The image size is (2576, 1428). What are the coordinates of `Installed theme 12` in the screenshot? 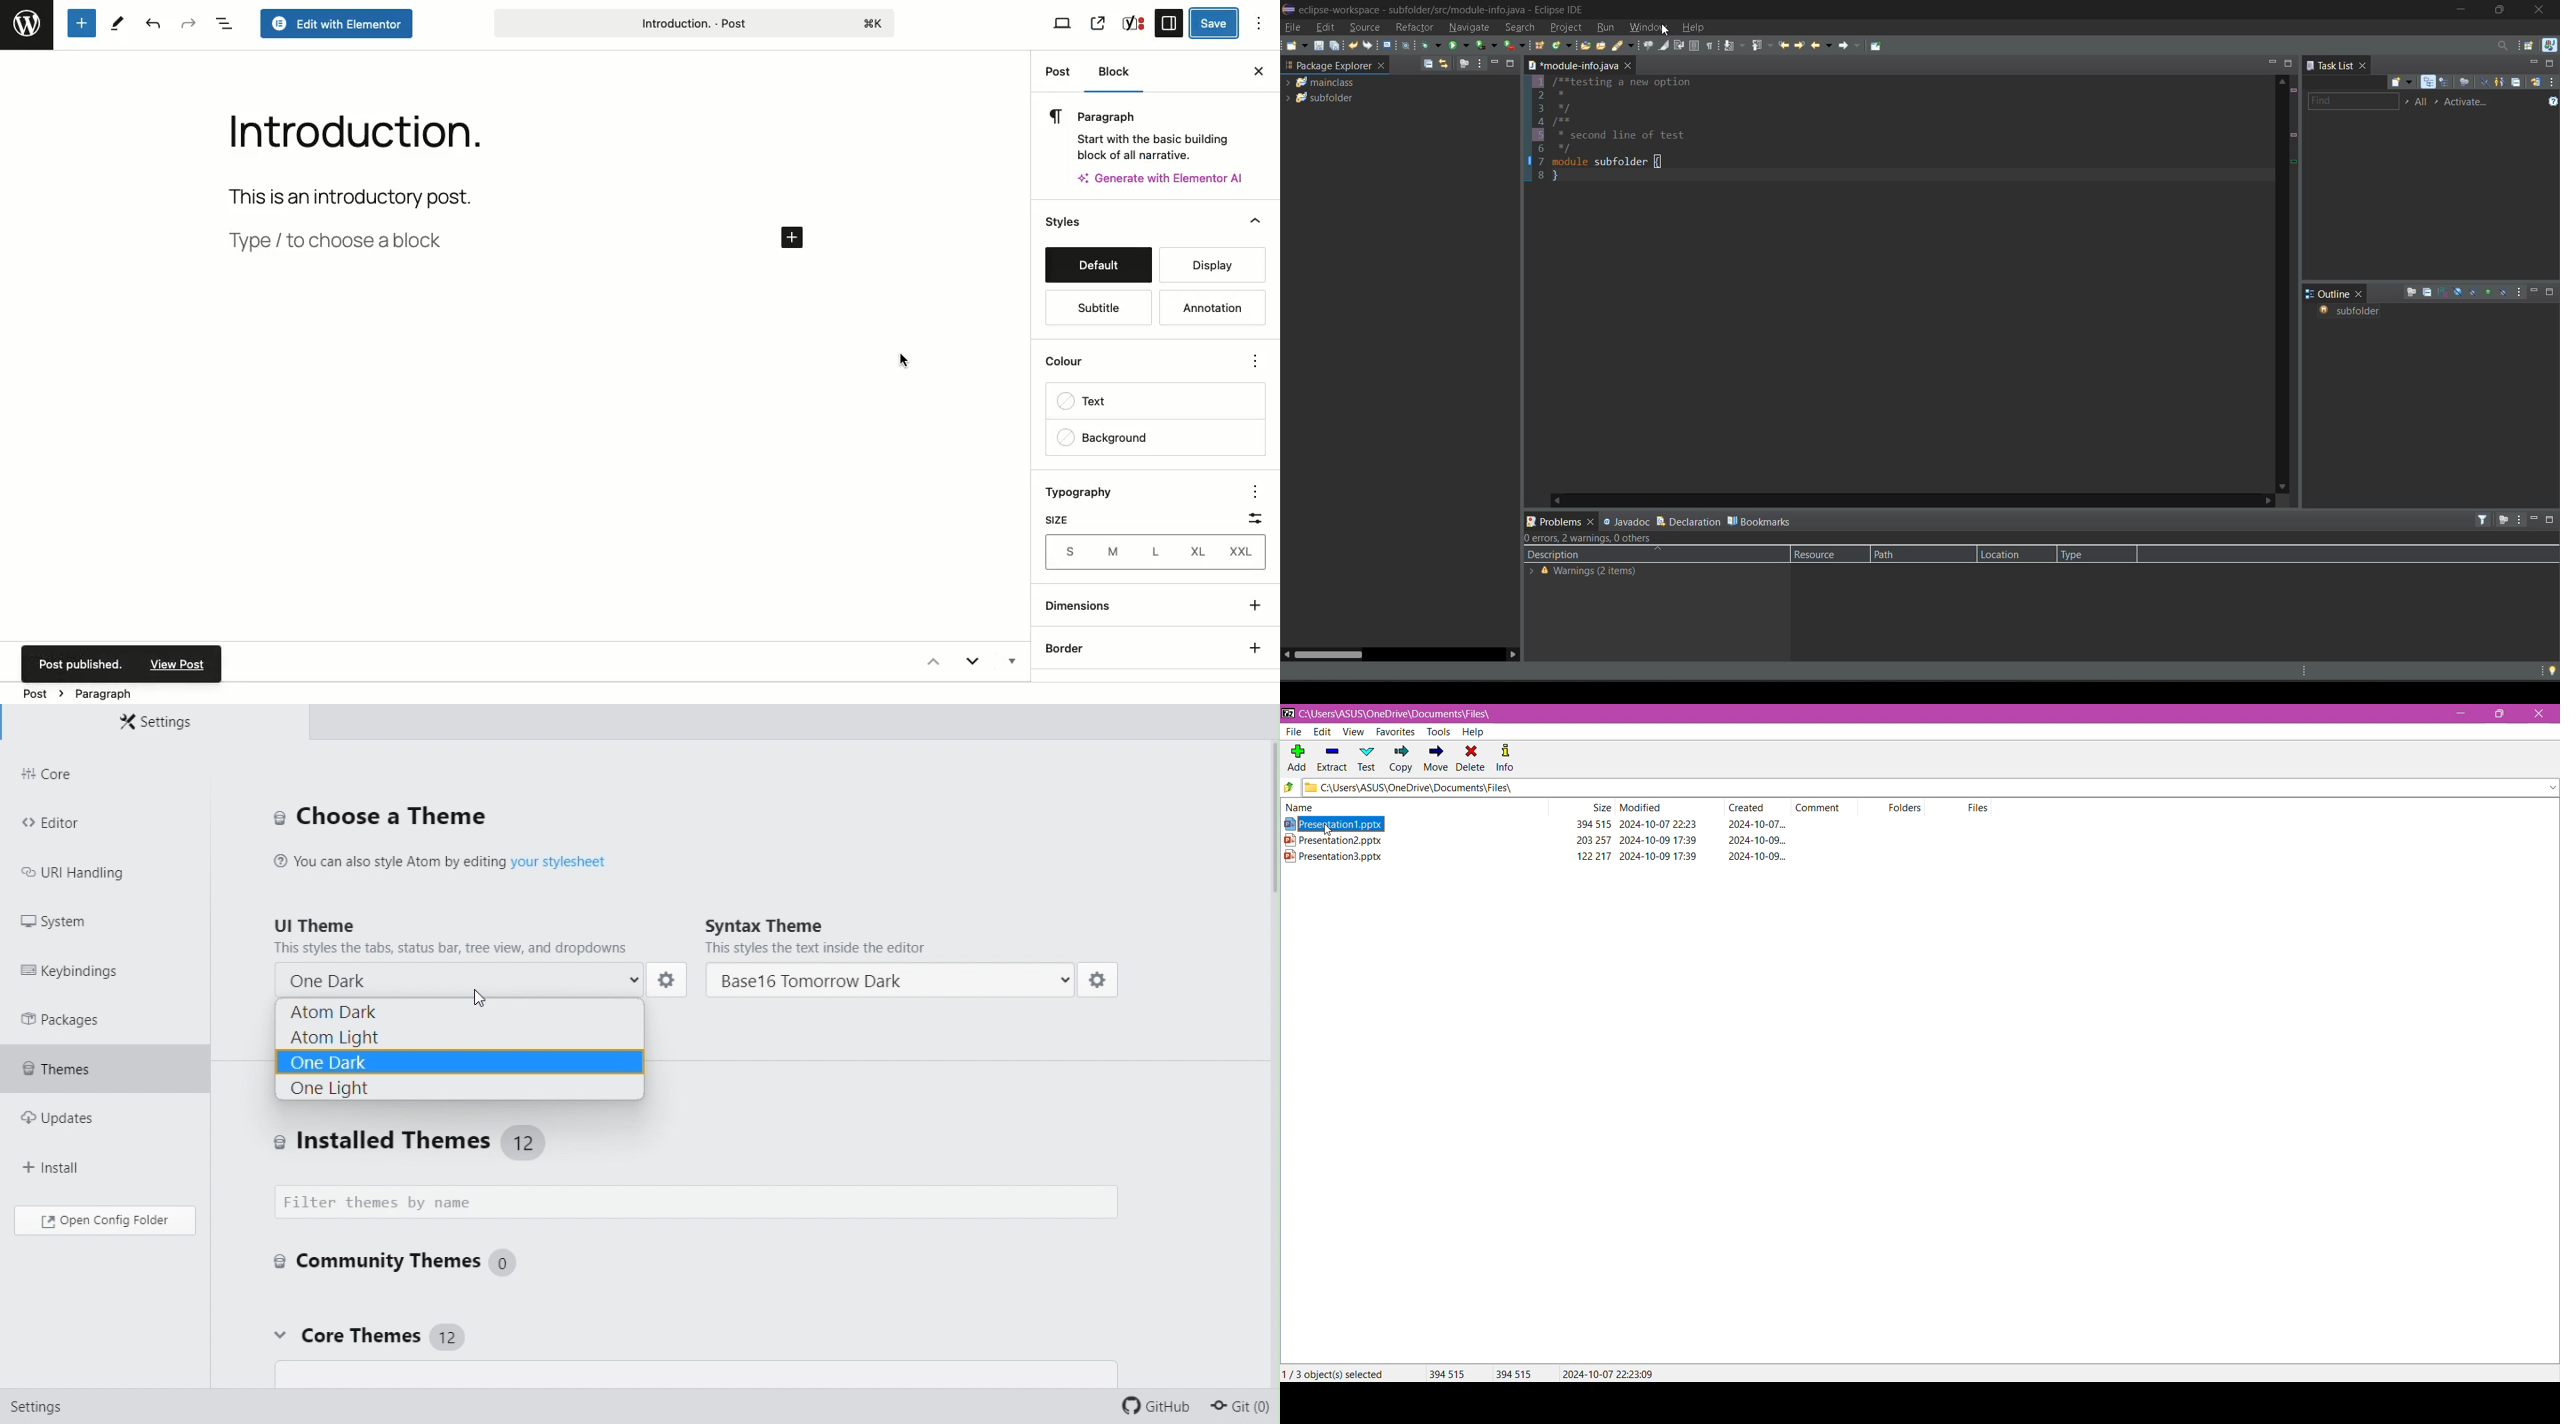 It's located at (422, 1141).